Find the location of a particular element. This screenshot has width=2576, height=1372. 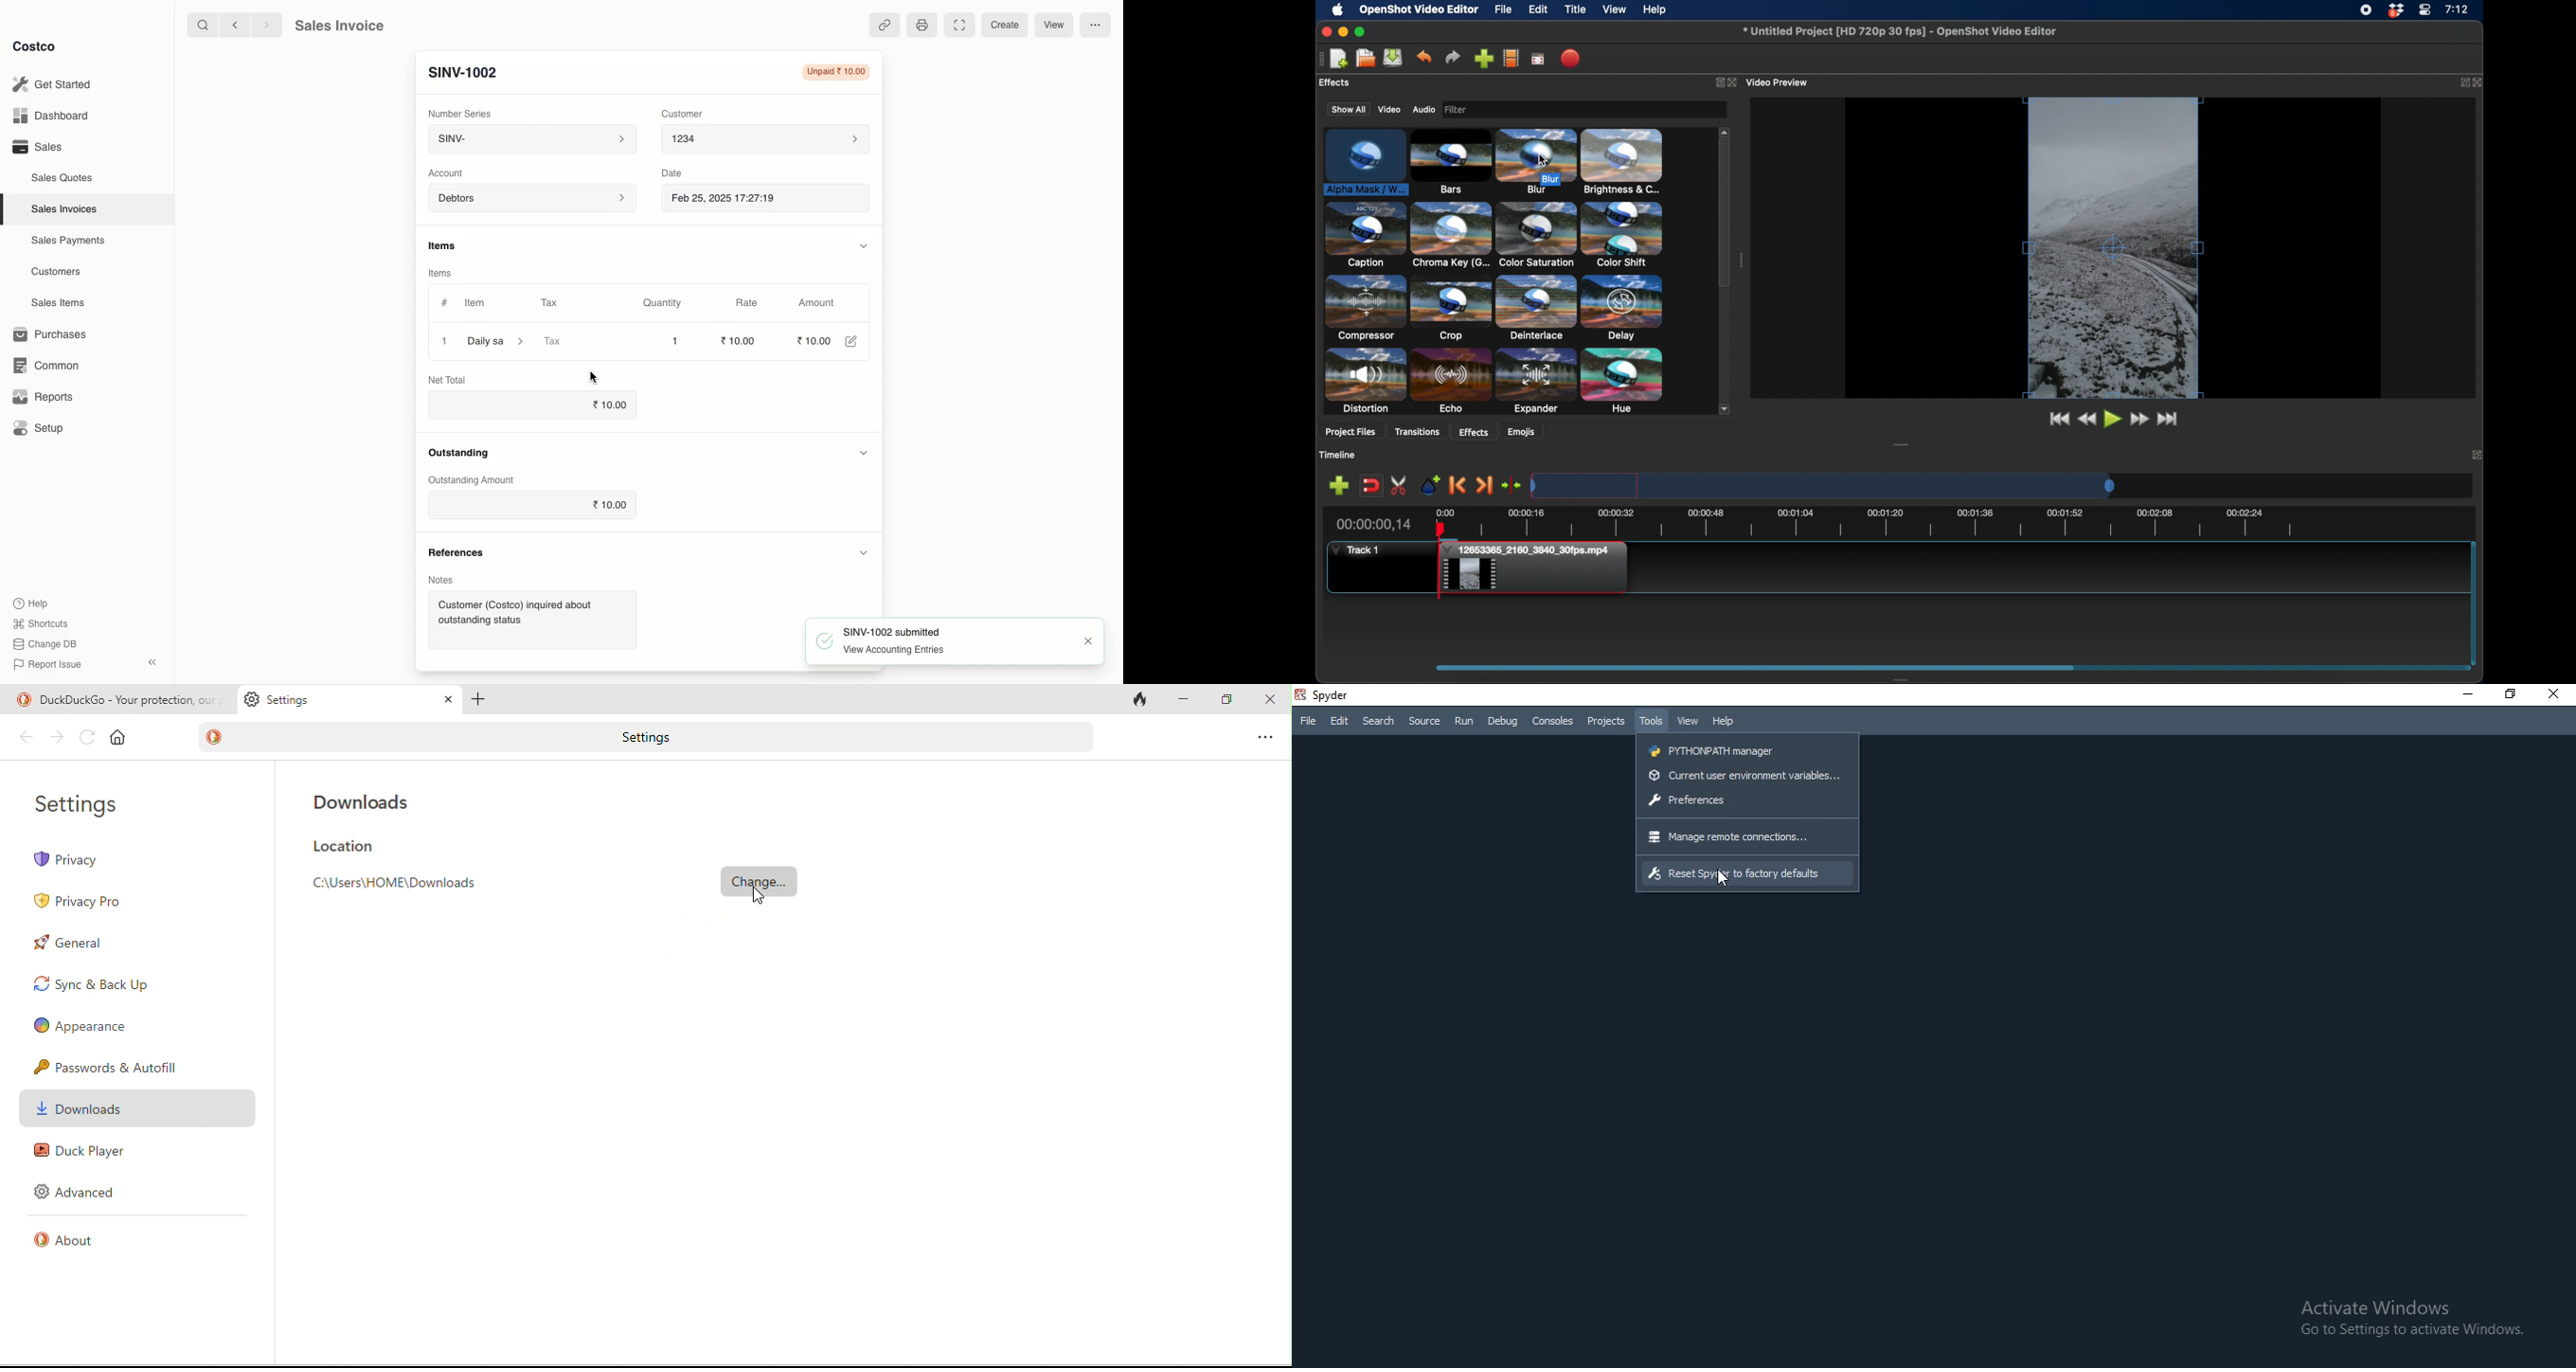

add tab  is located at coordinates (485, 697).